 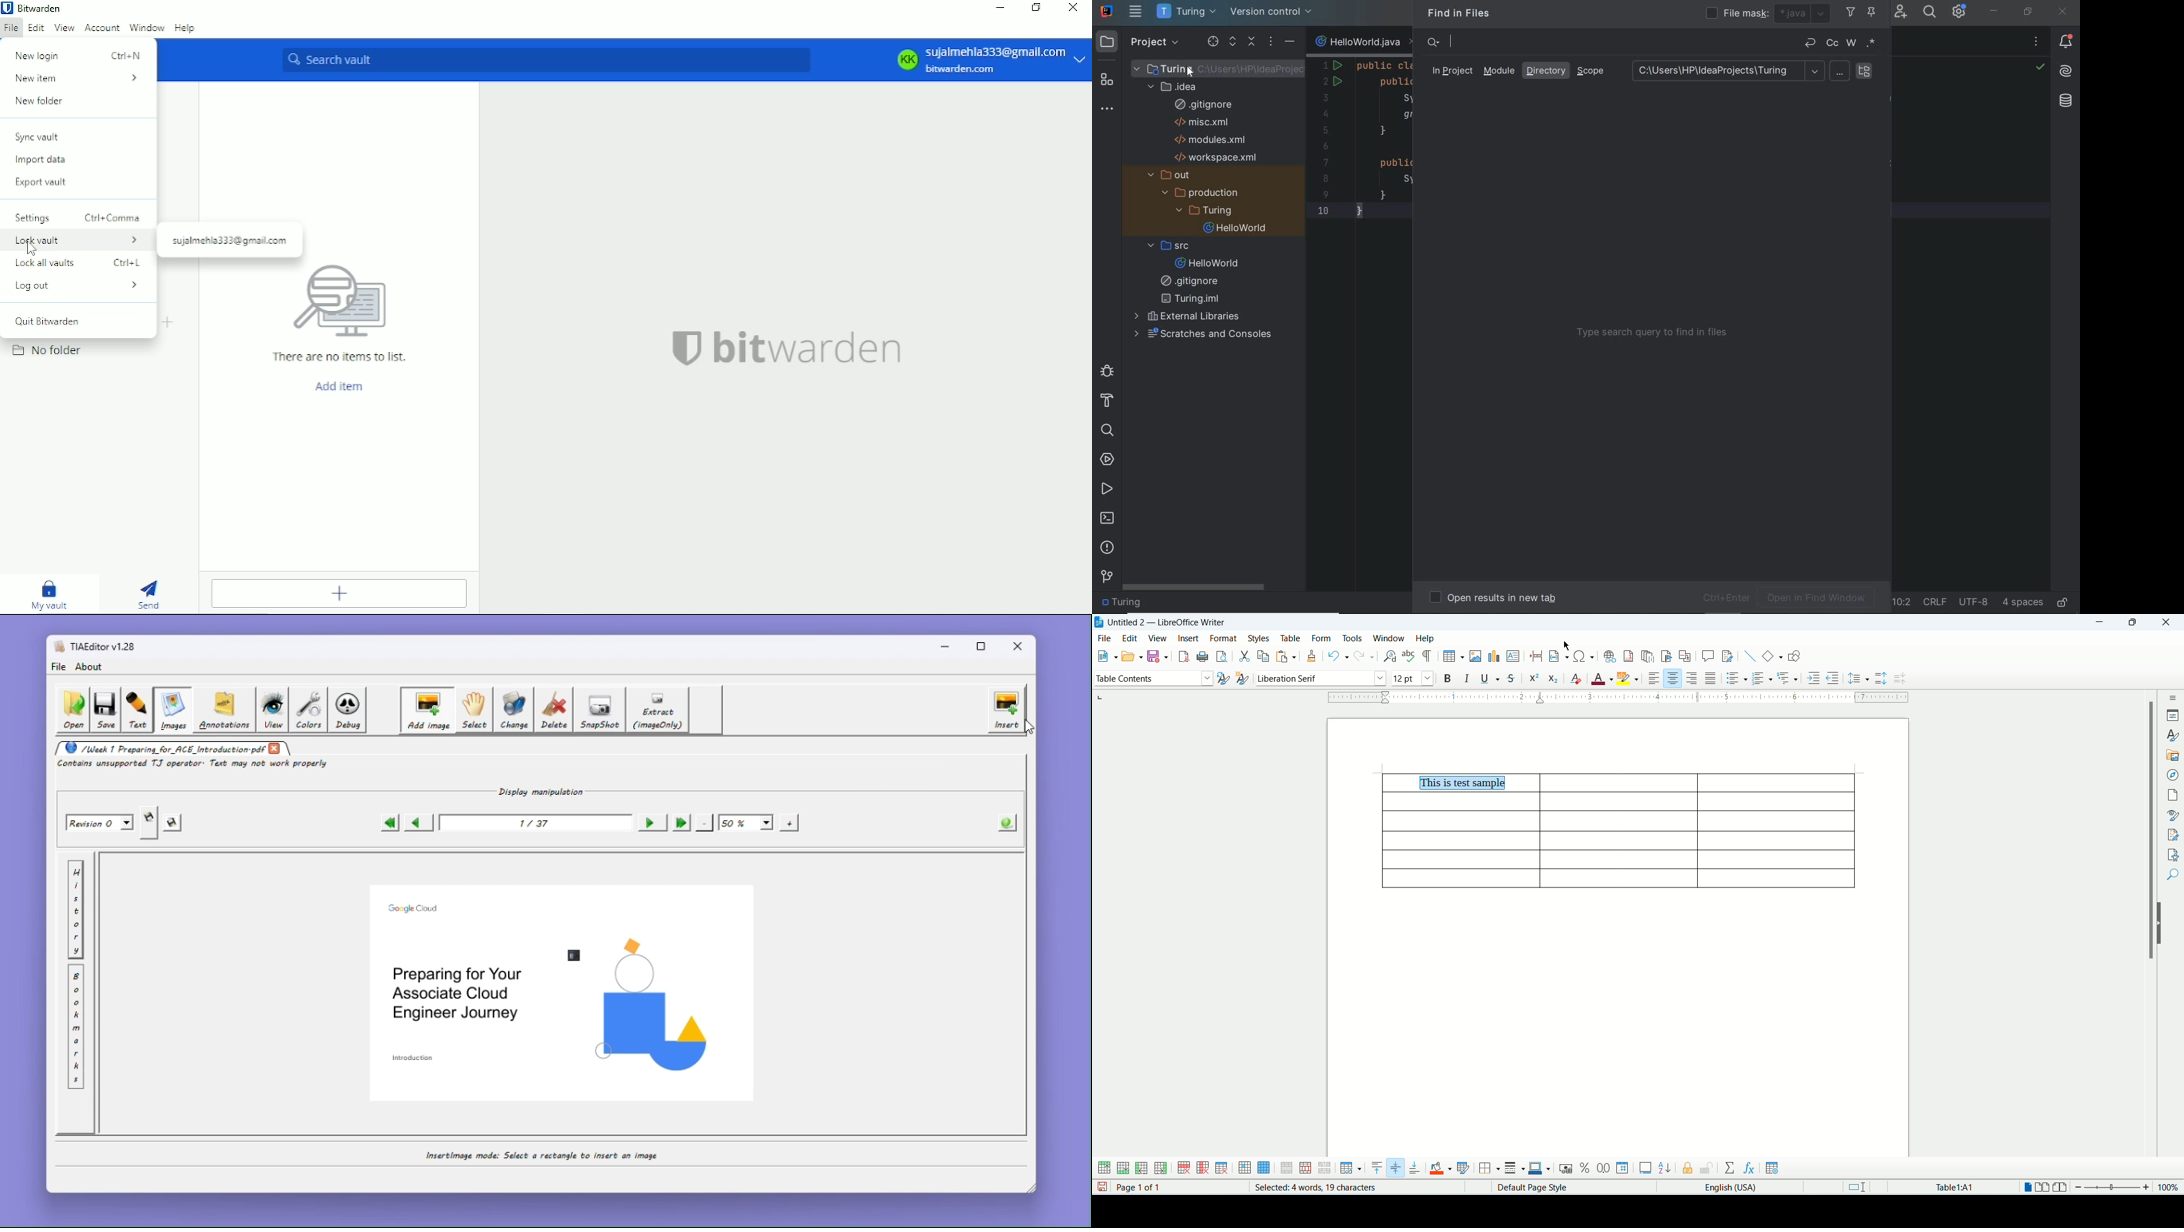 I want to click on close, so click(x=2165, y=623).